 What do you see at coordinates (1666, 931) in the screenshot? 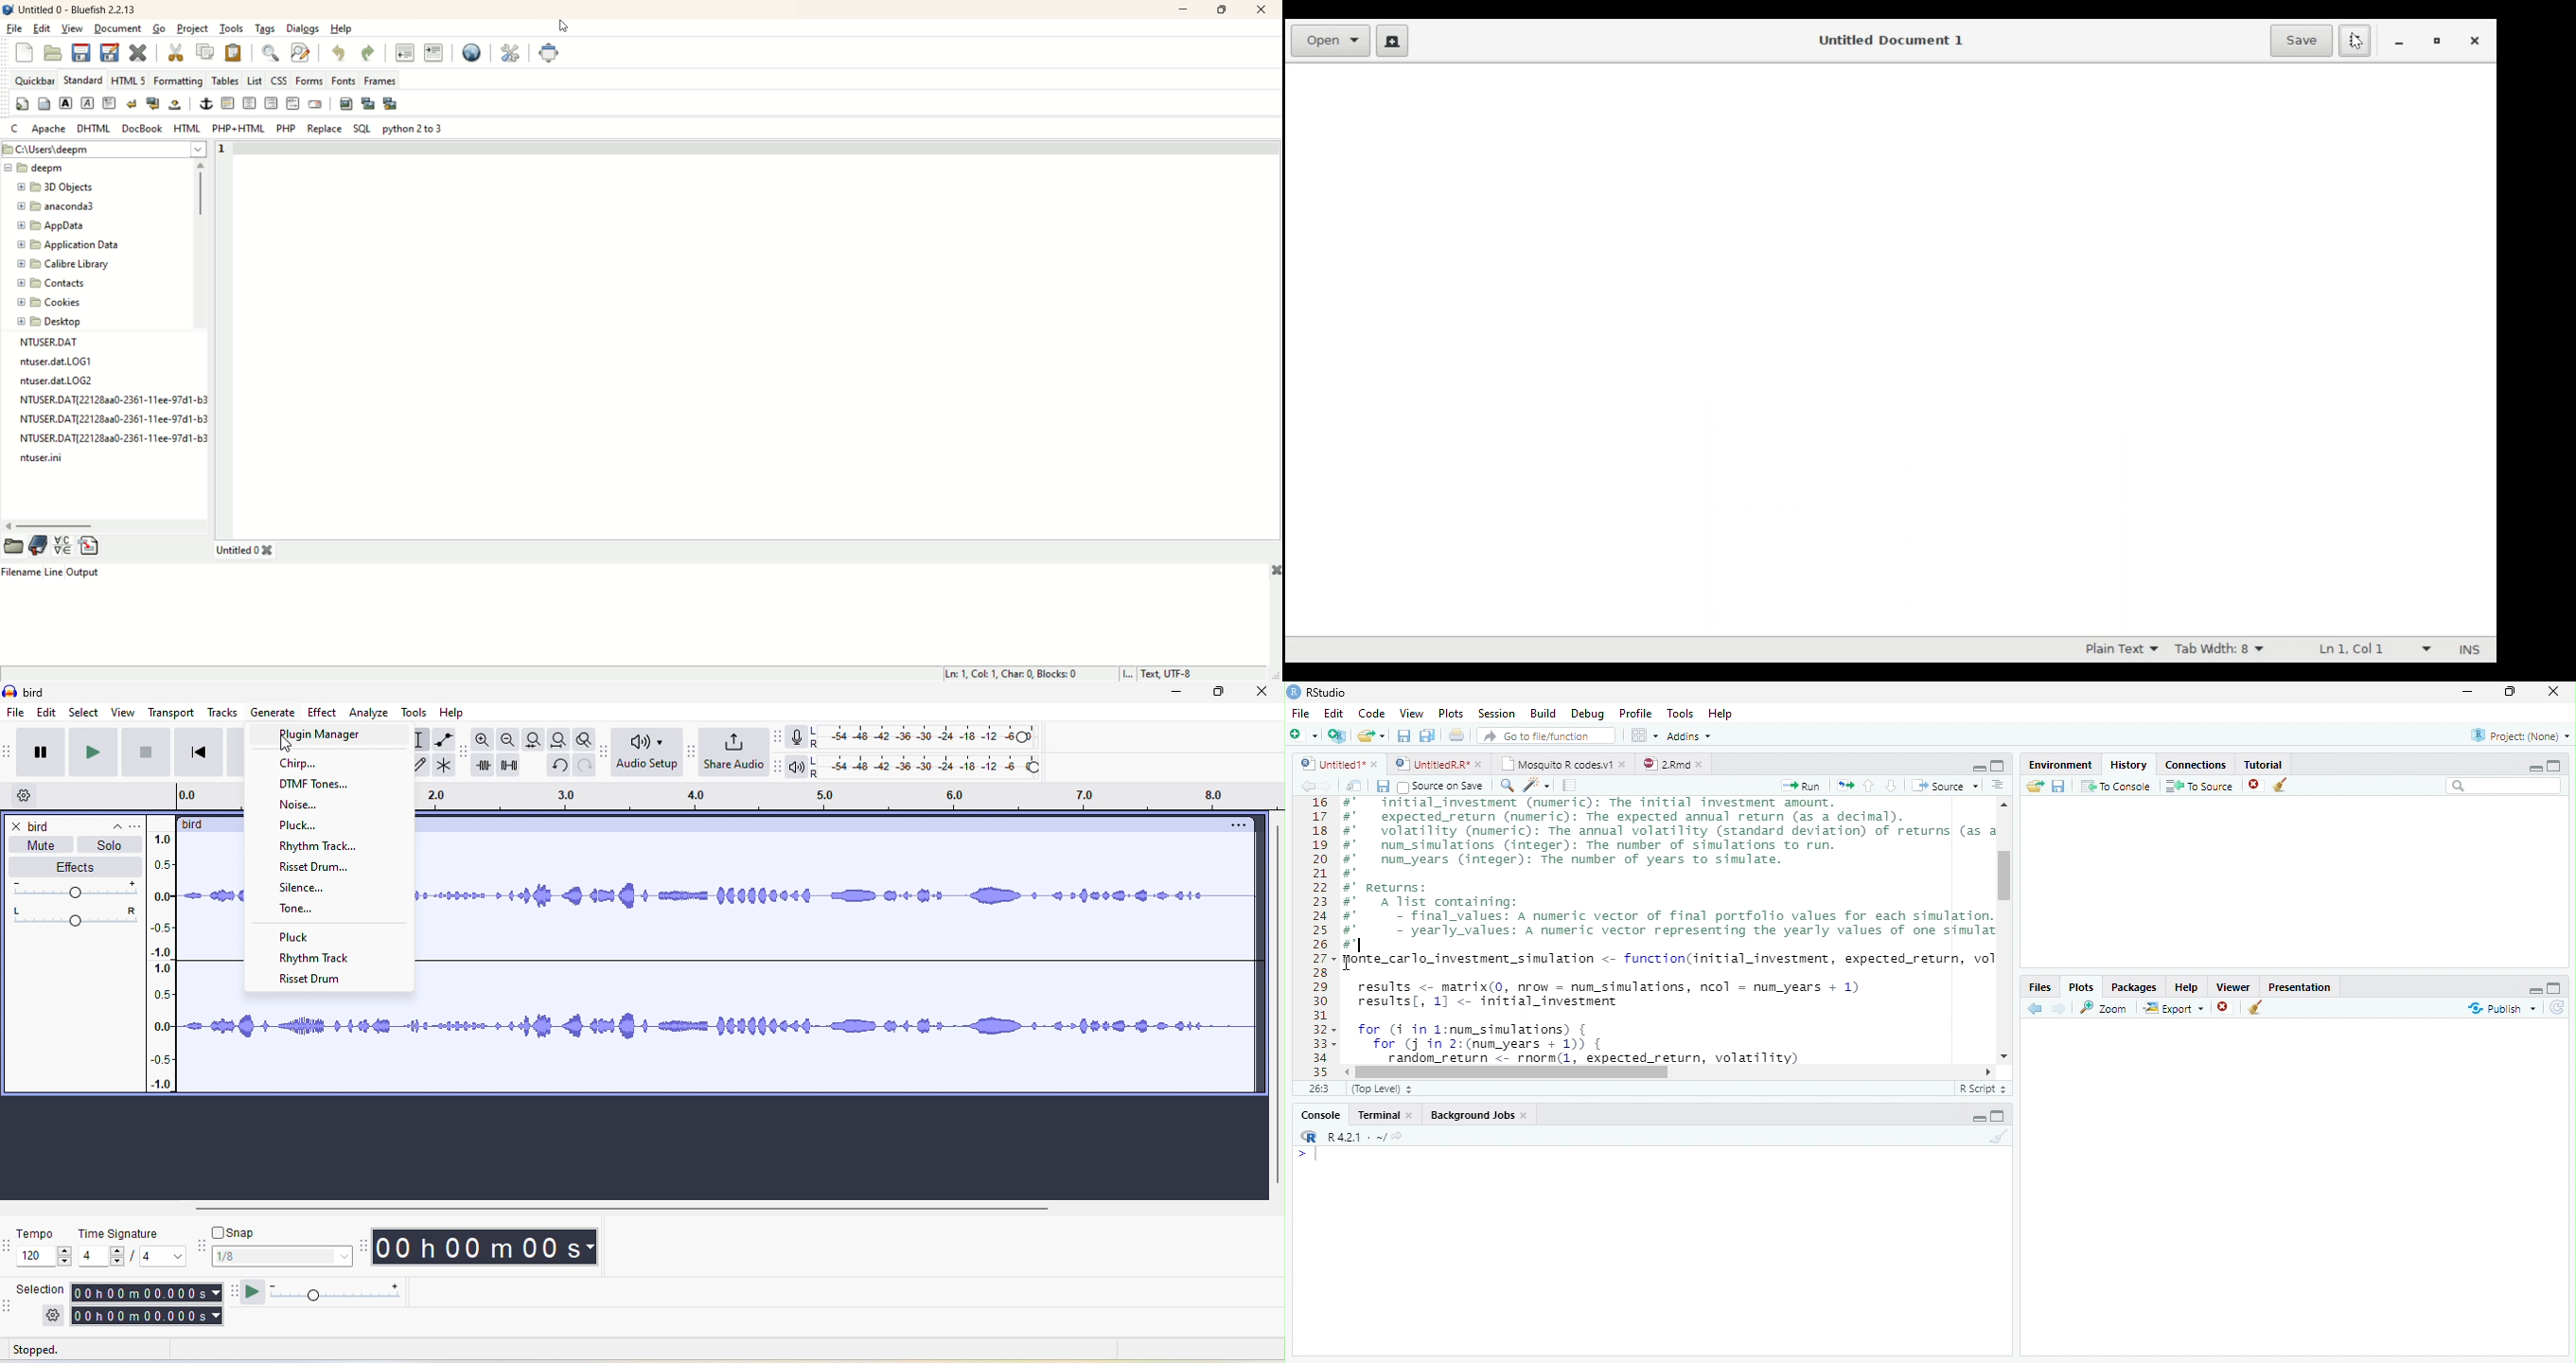
I see `Code` at bounding box center [1666, 931].